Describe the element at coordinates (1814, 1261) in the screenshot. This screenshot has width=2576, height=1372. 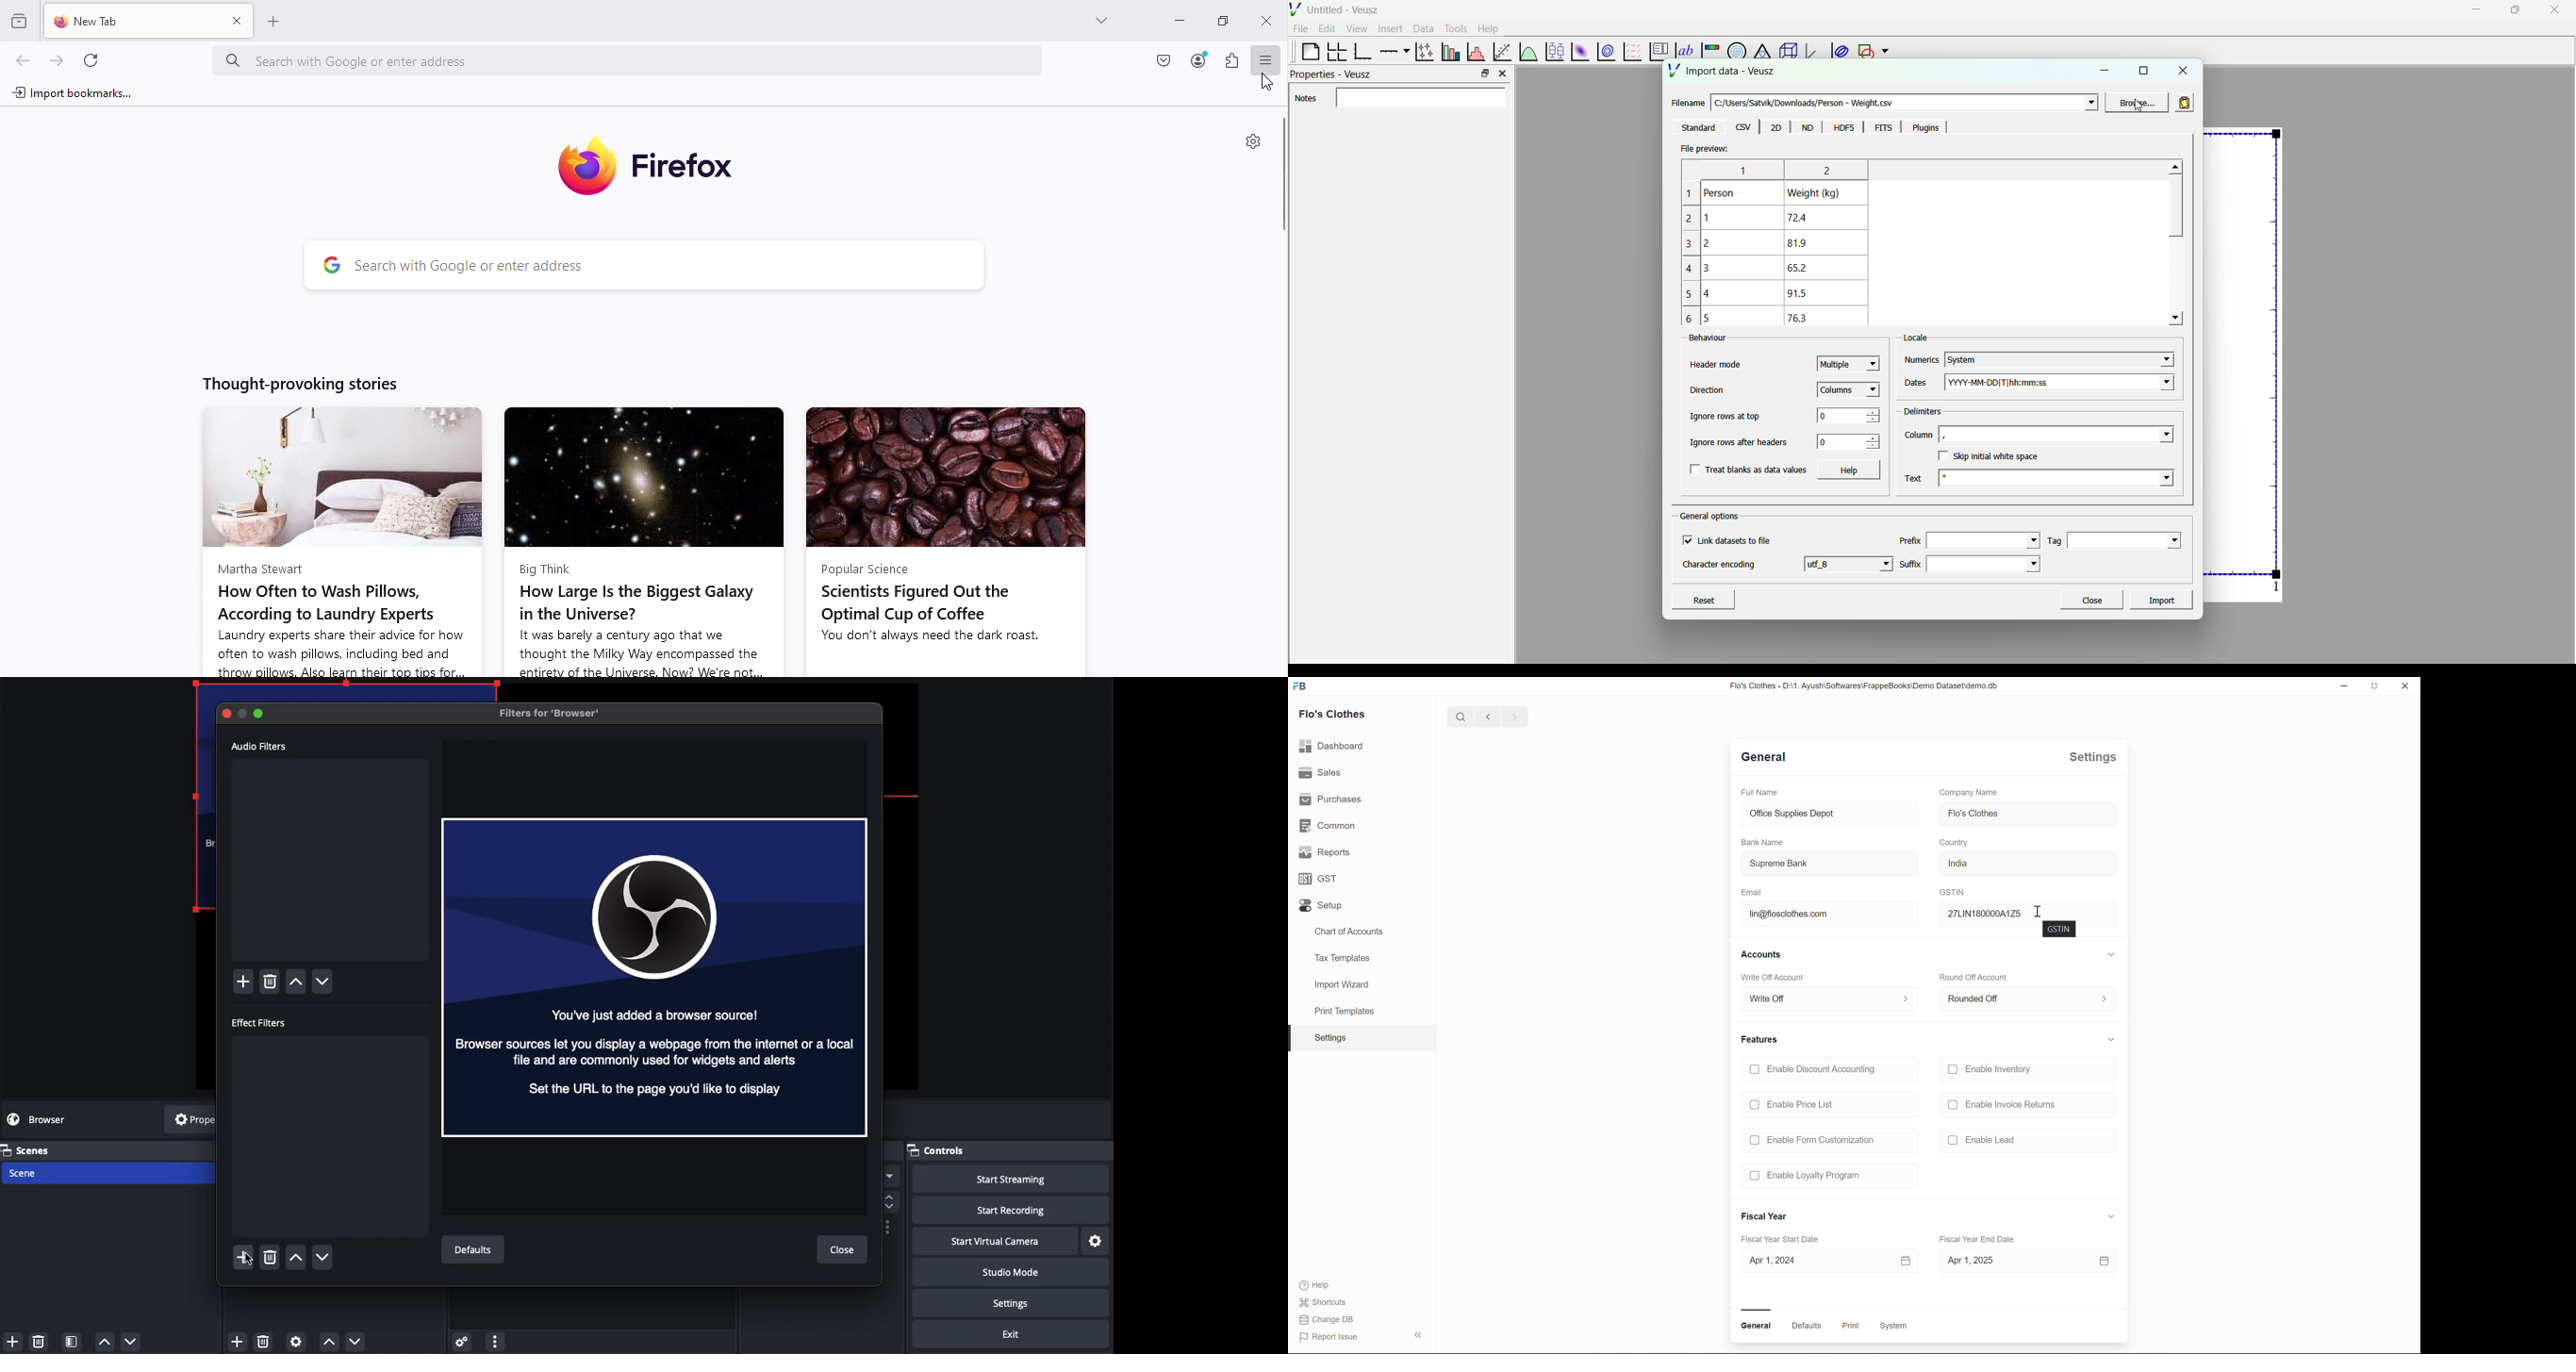
I see `Apr 1, 2024` at that location.